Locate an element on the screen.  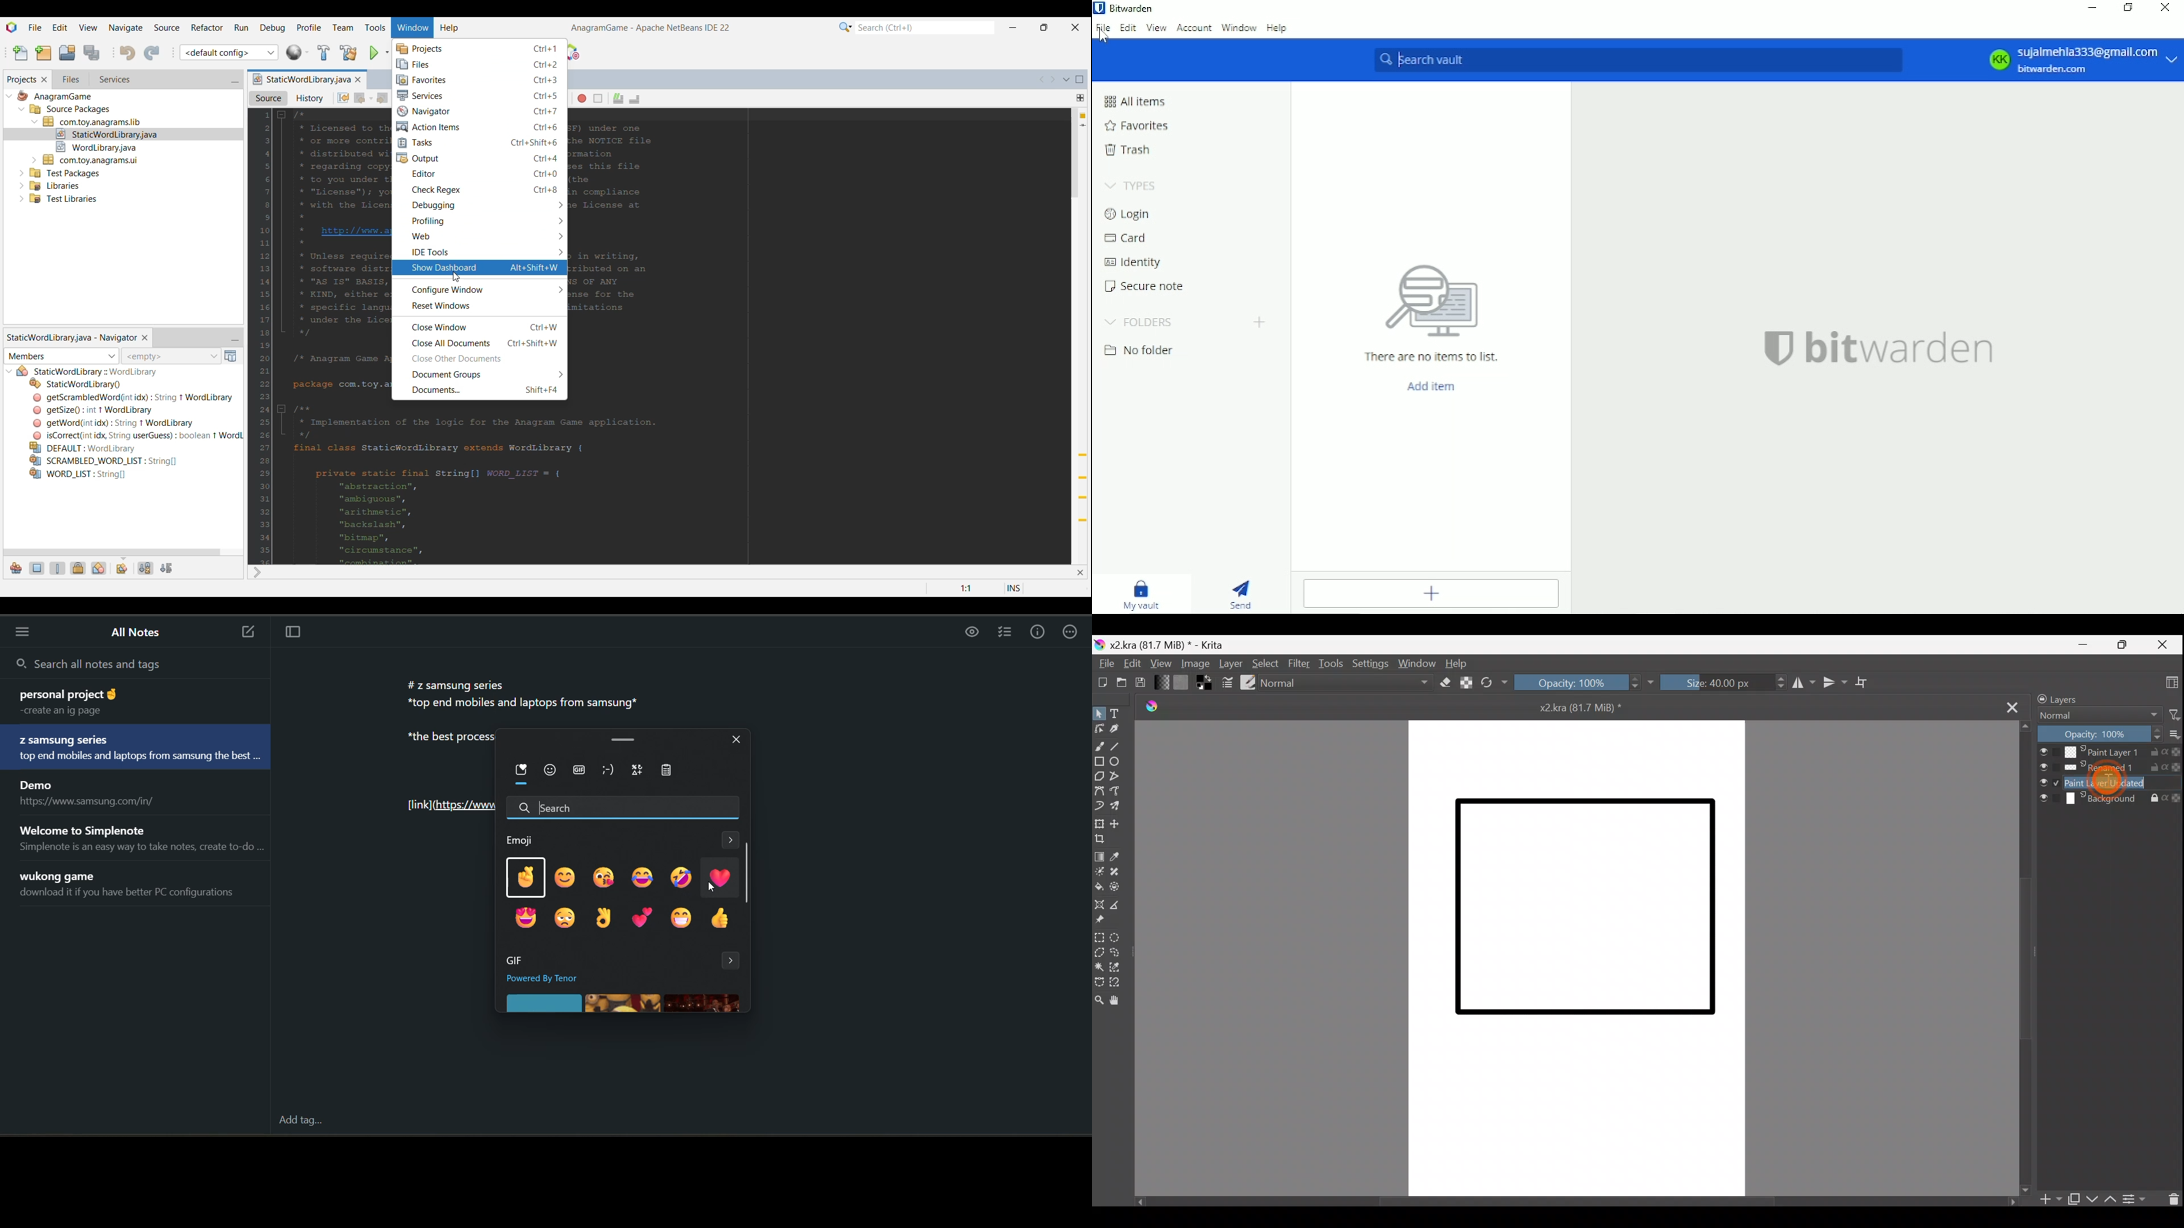
Magnetic curve selection tool is located at coordinates (1118, 982).